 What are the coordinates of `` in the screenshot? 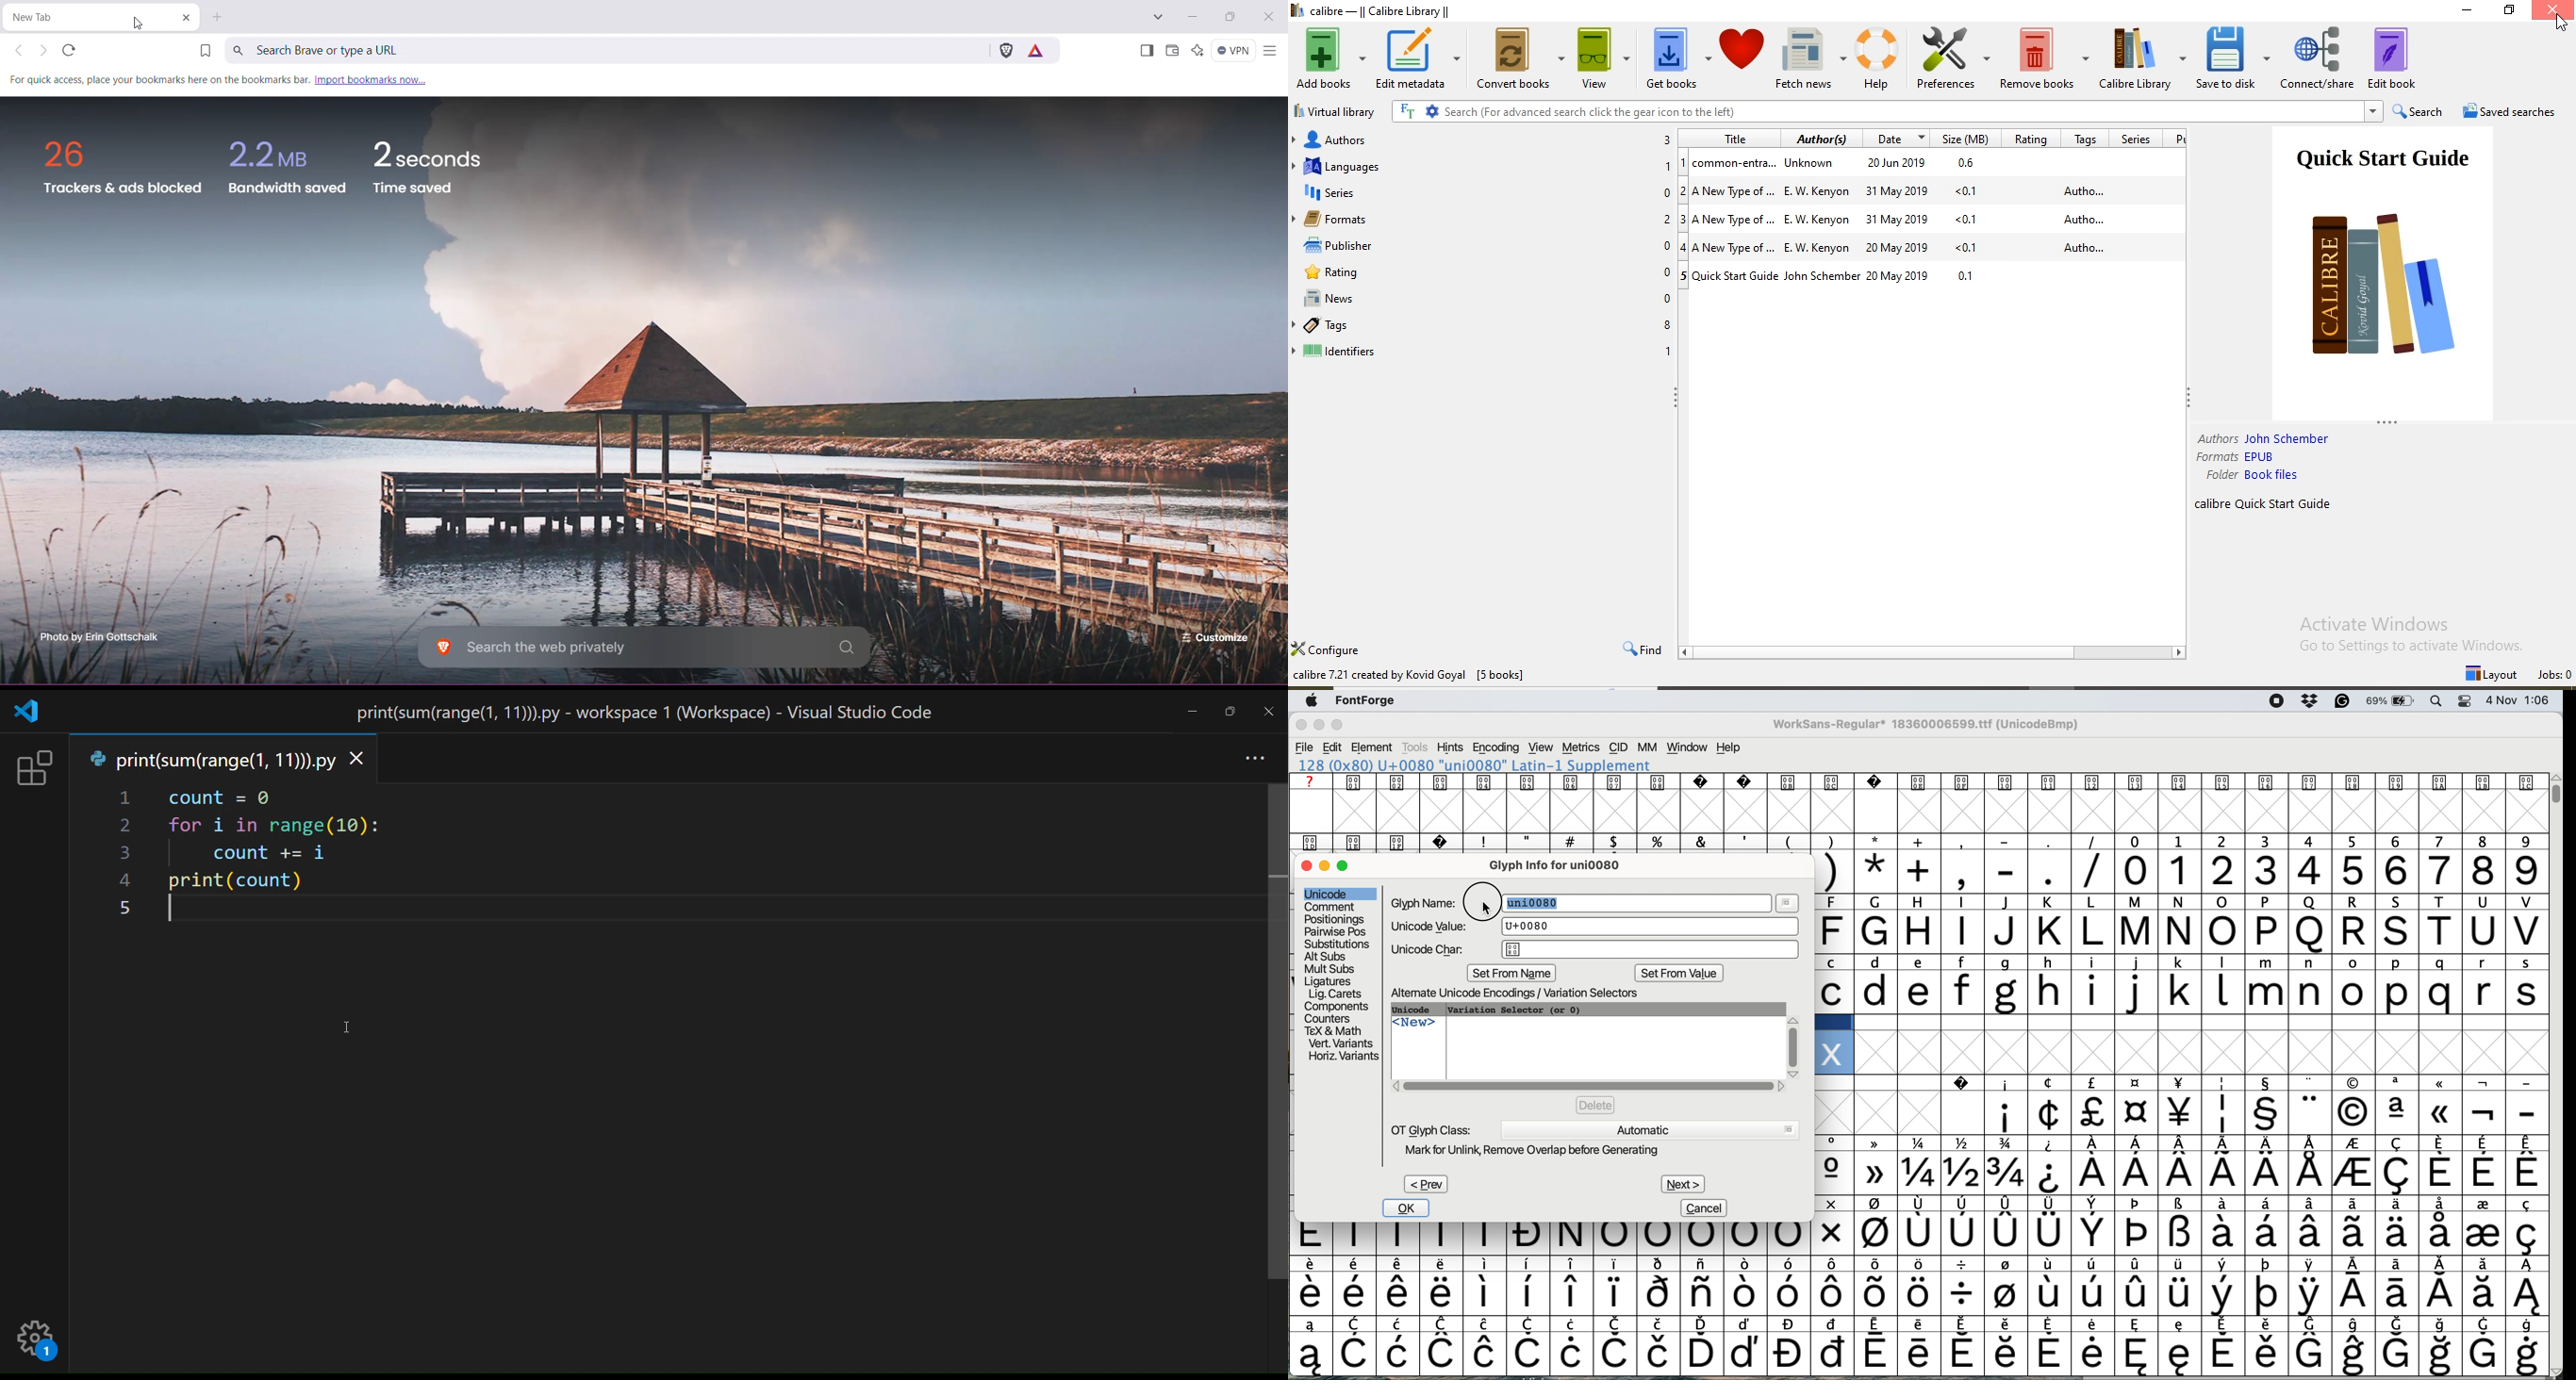 It's located at (1969, 249).